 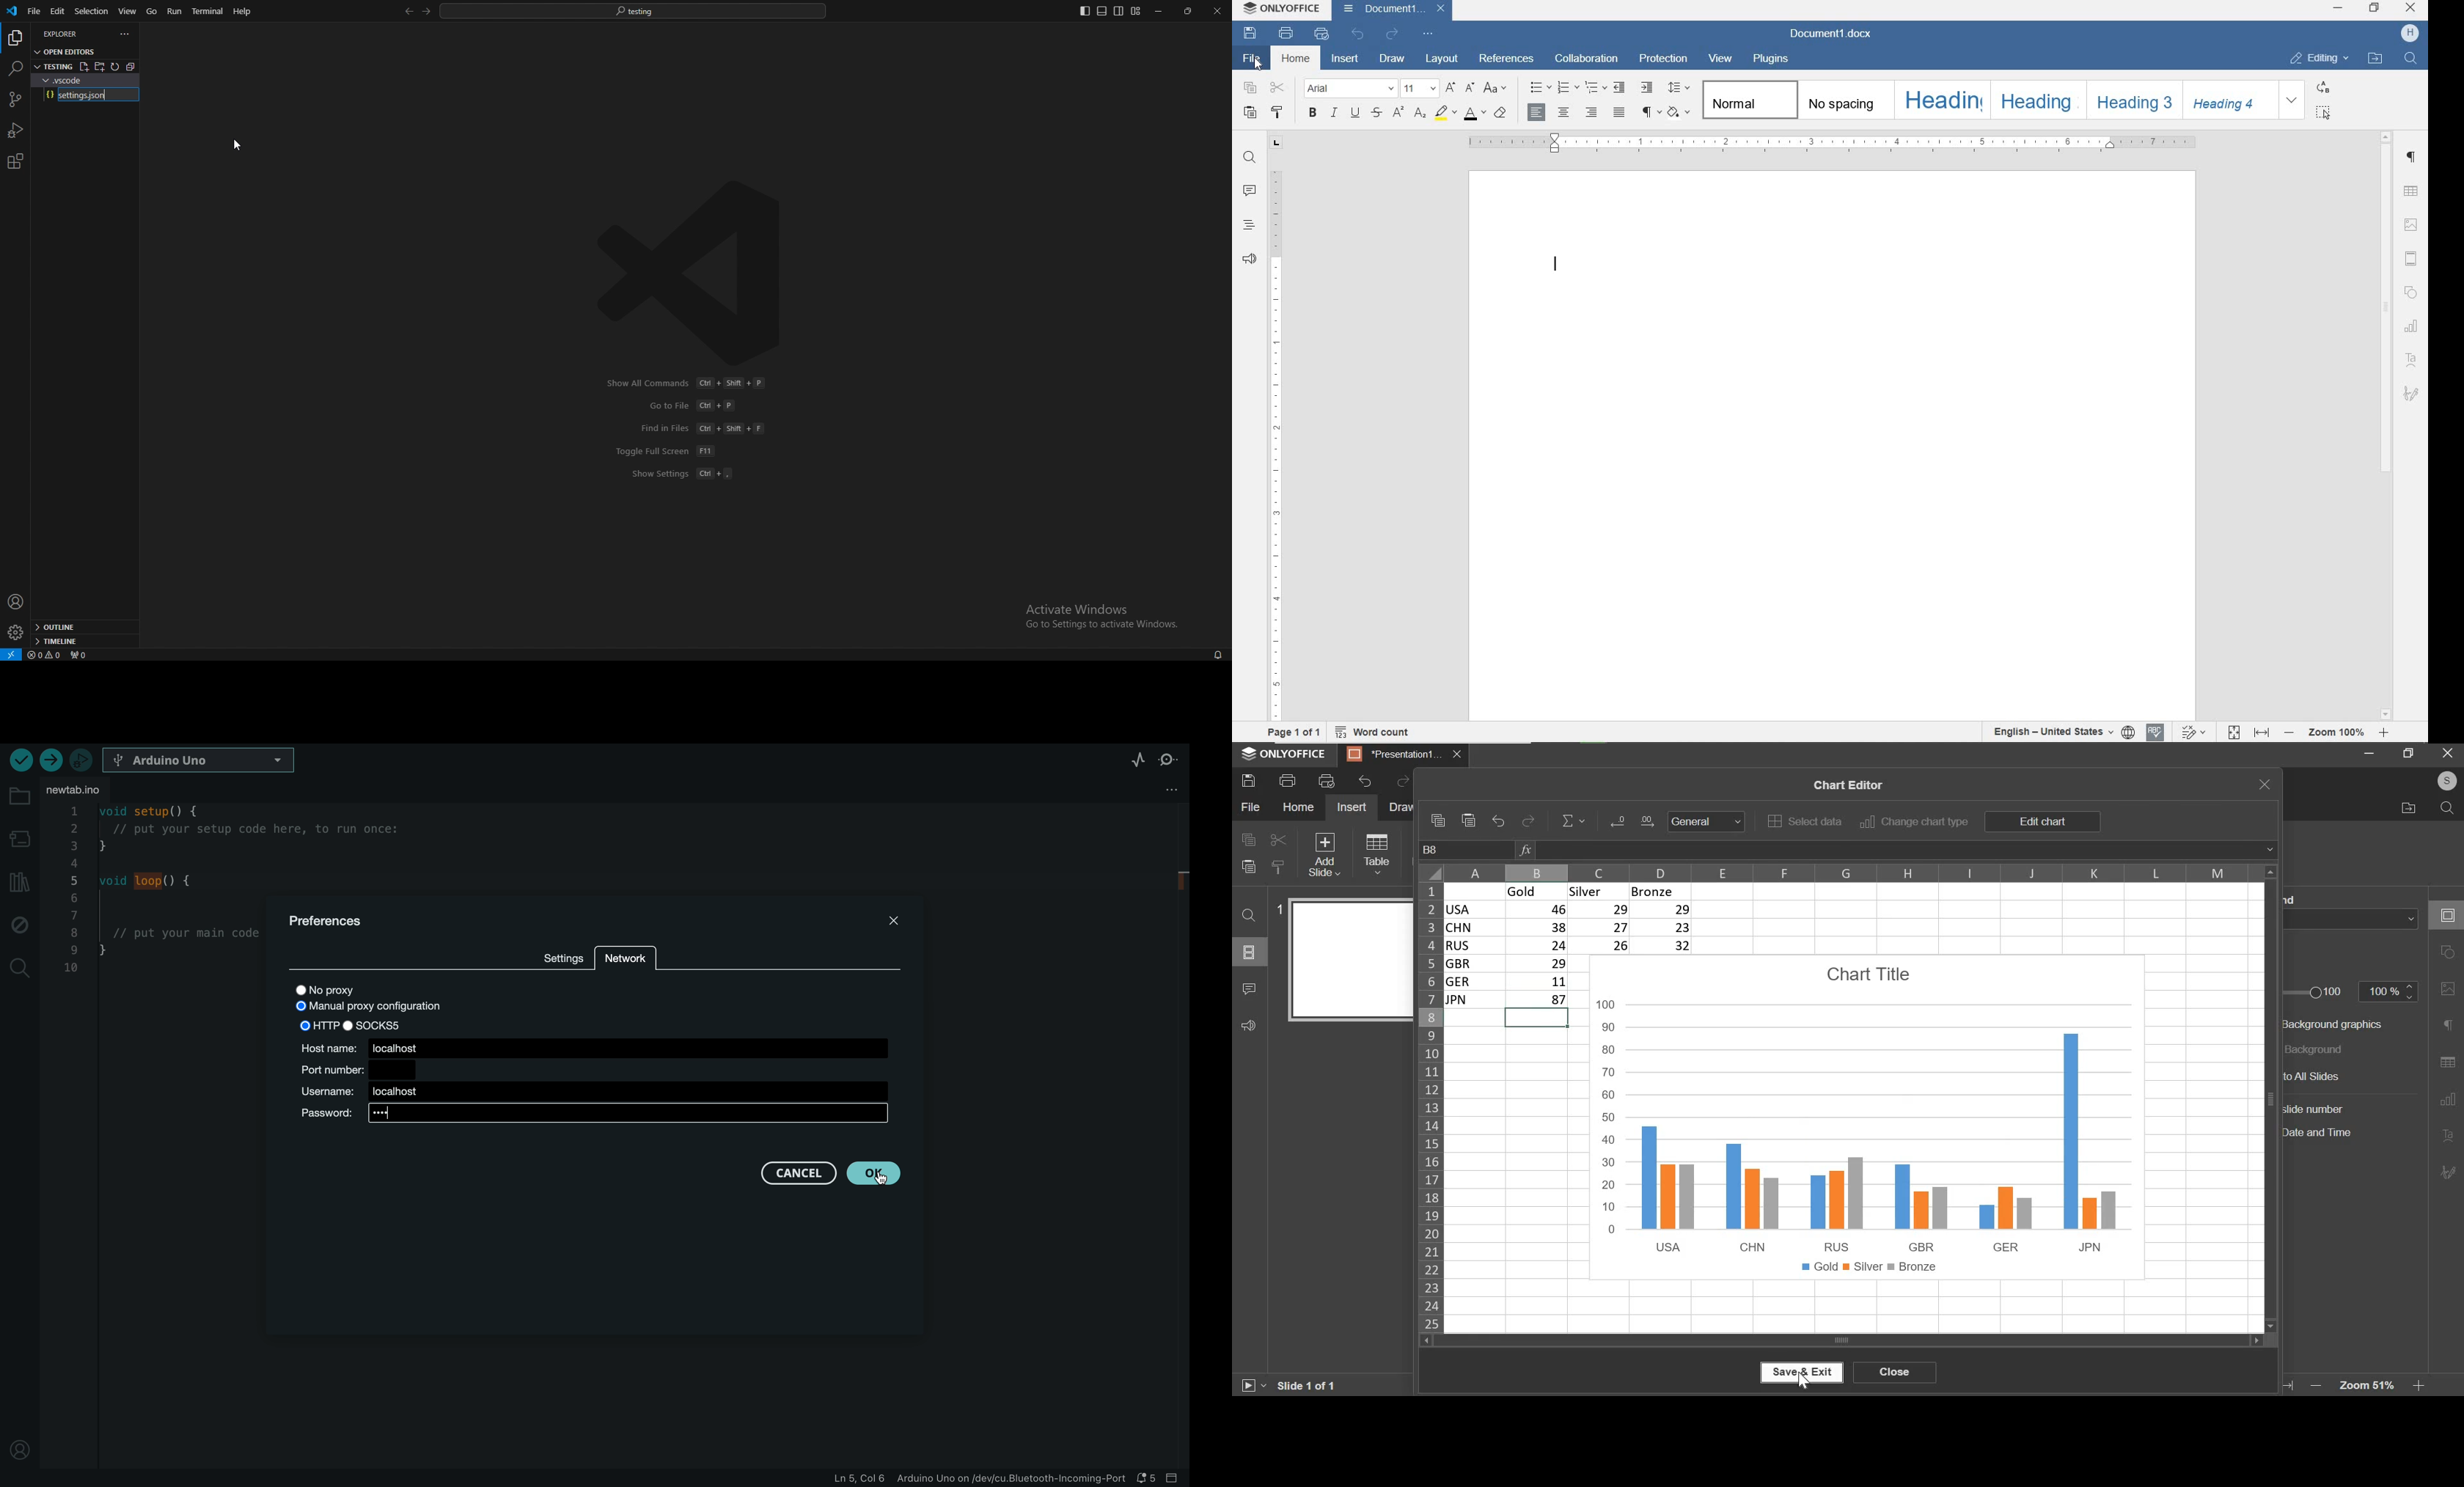 I want to click on options, so click(x=125, y=34).